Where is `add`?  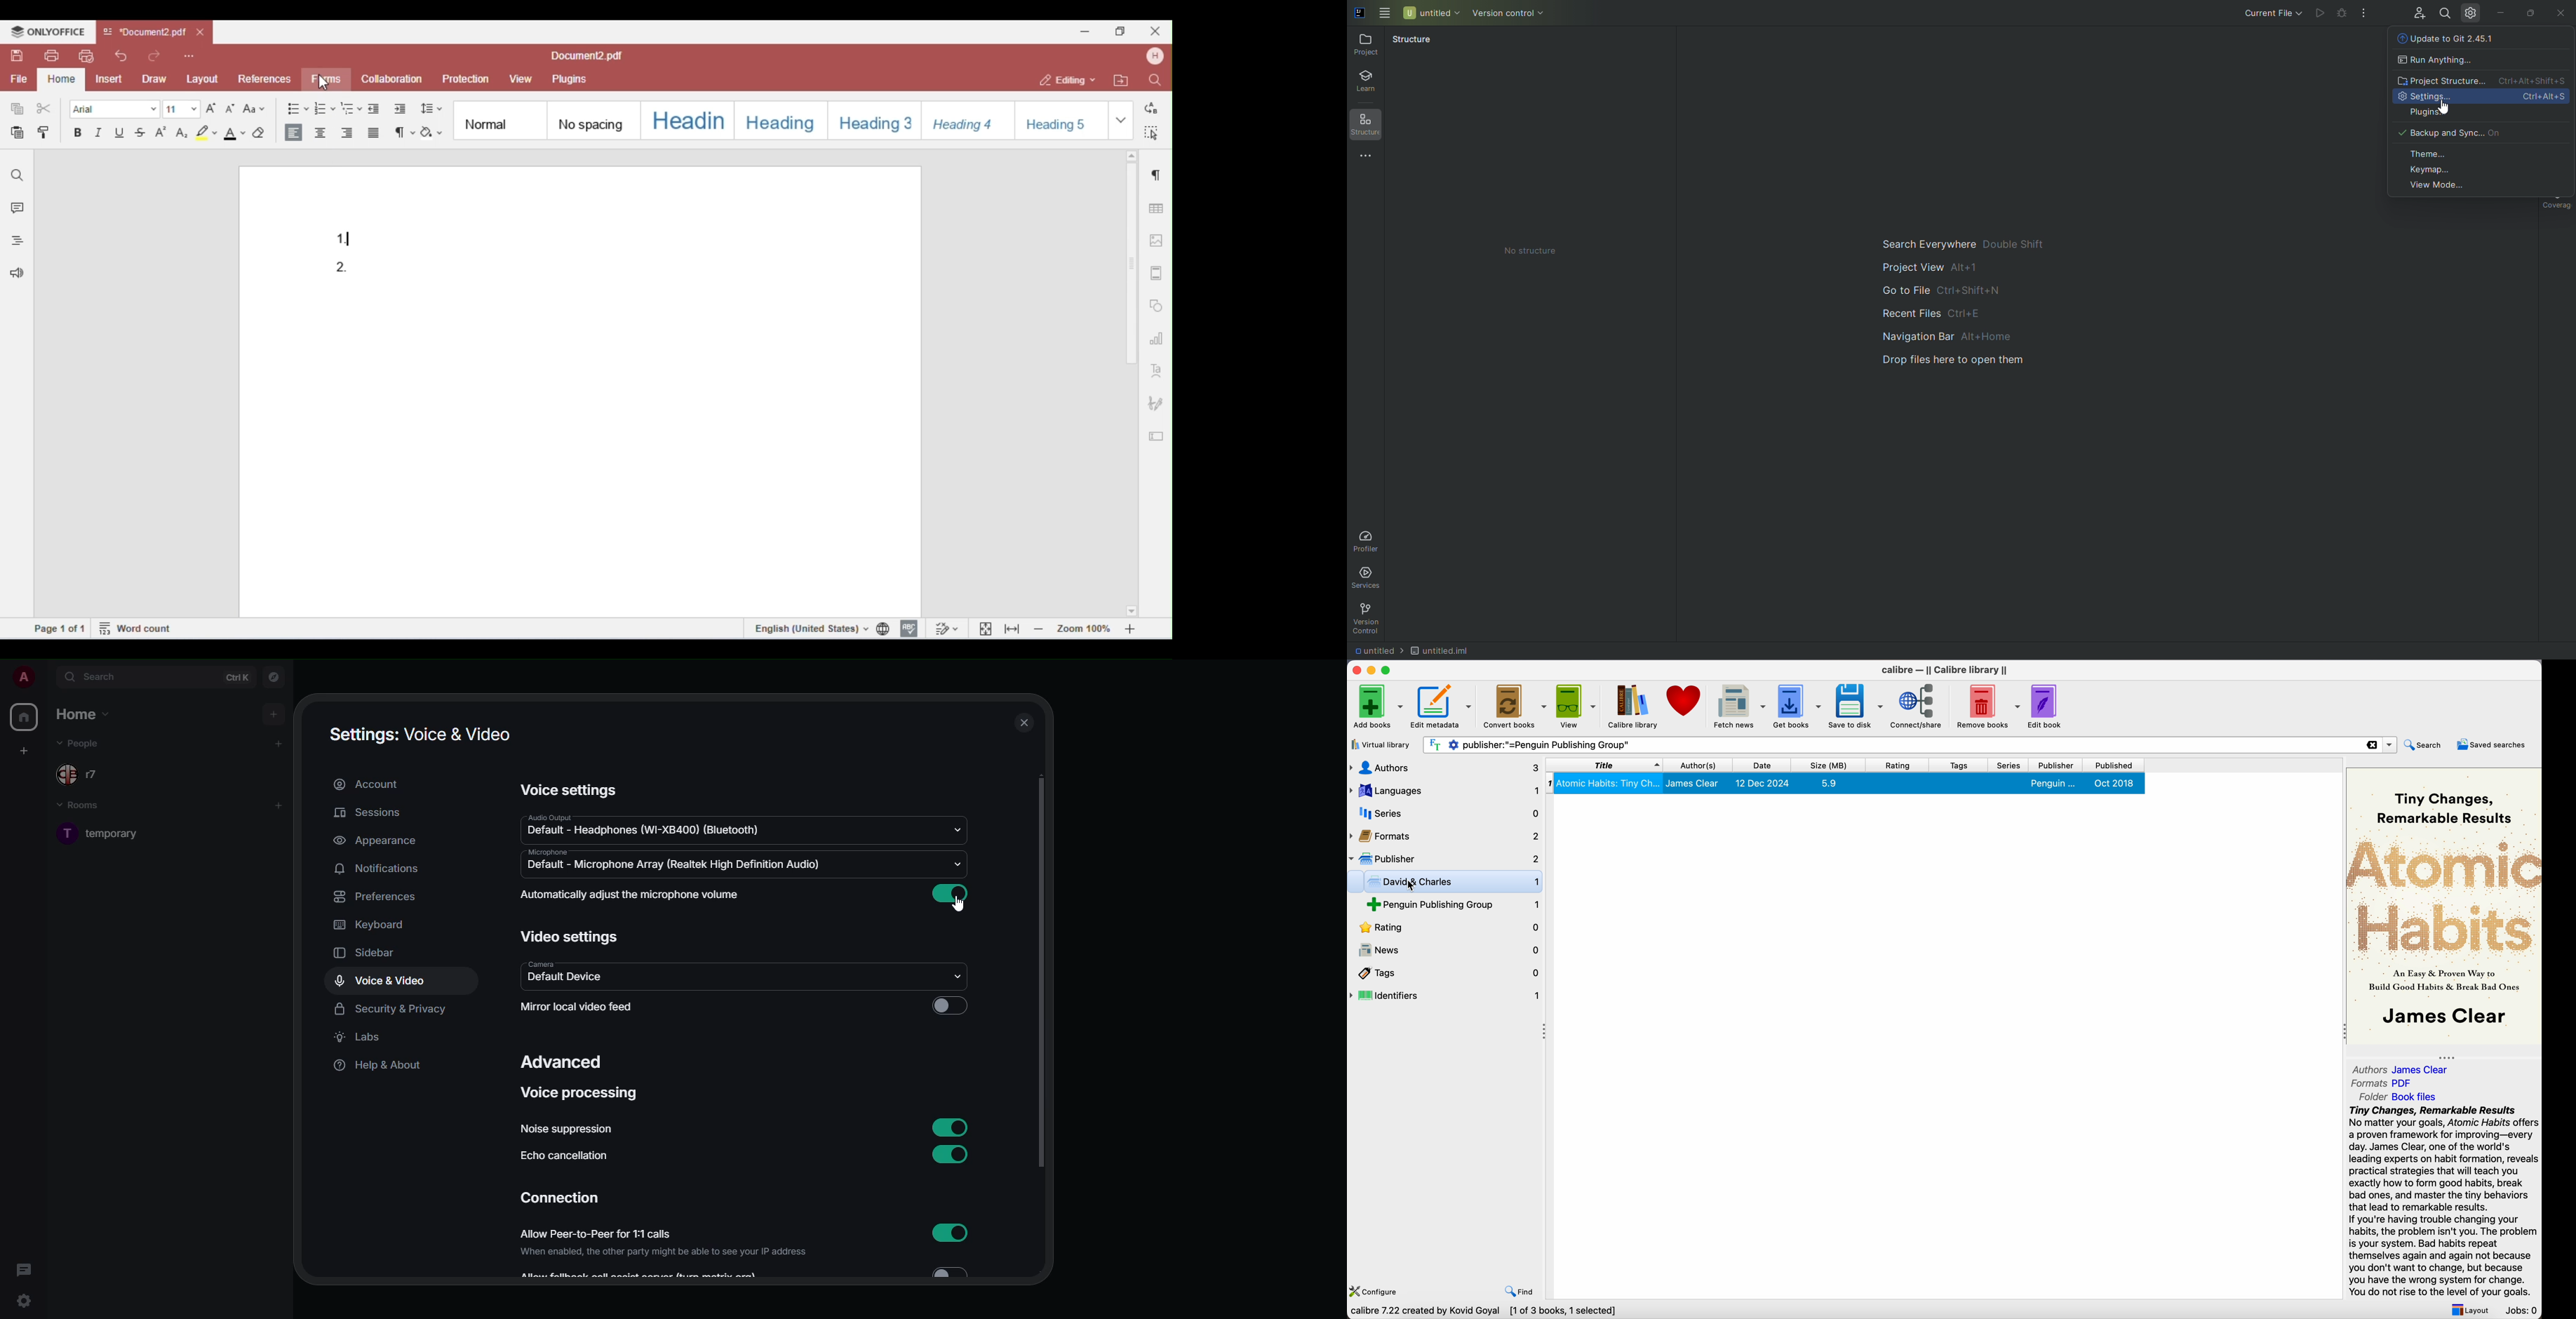 add is located at coordinates (279, 743).